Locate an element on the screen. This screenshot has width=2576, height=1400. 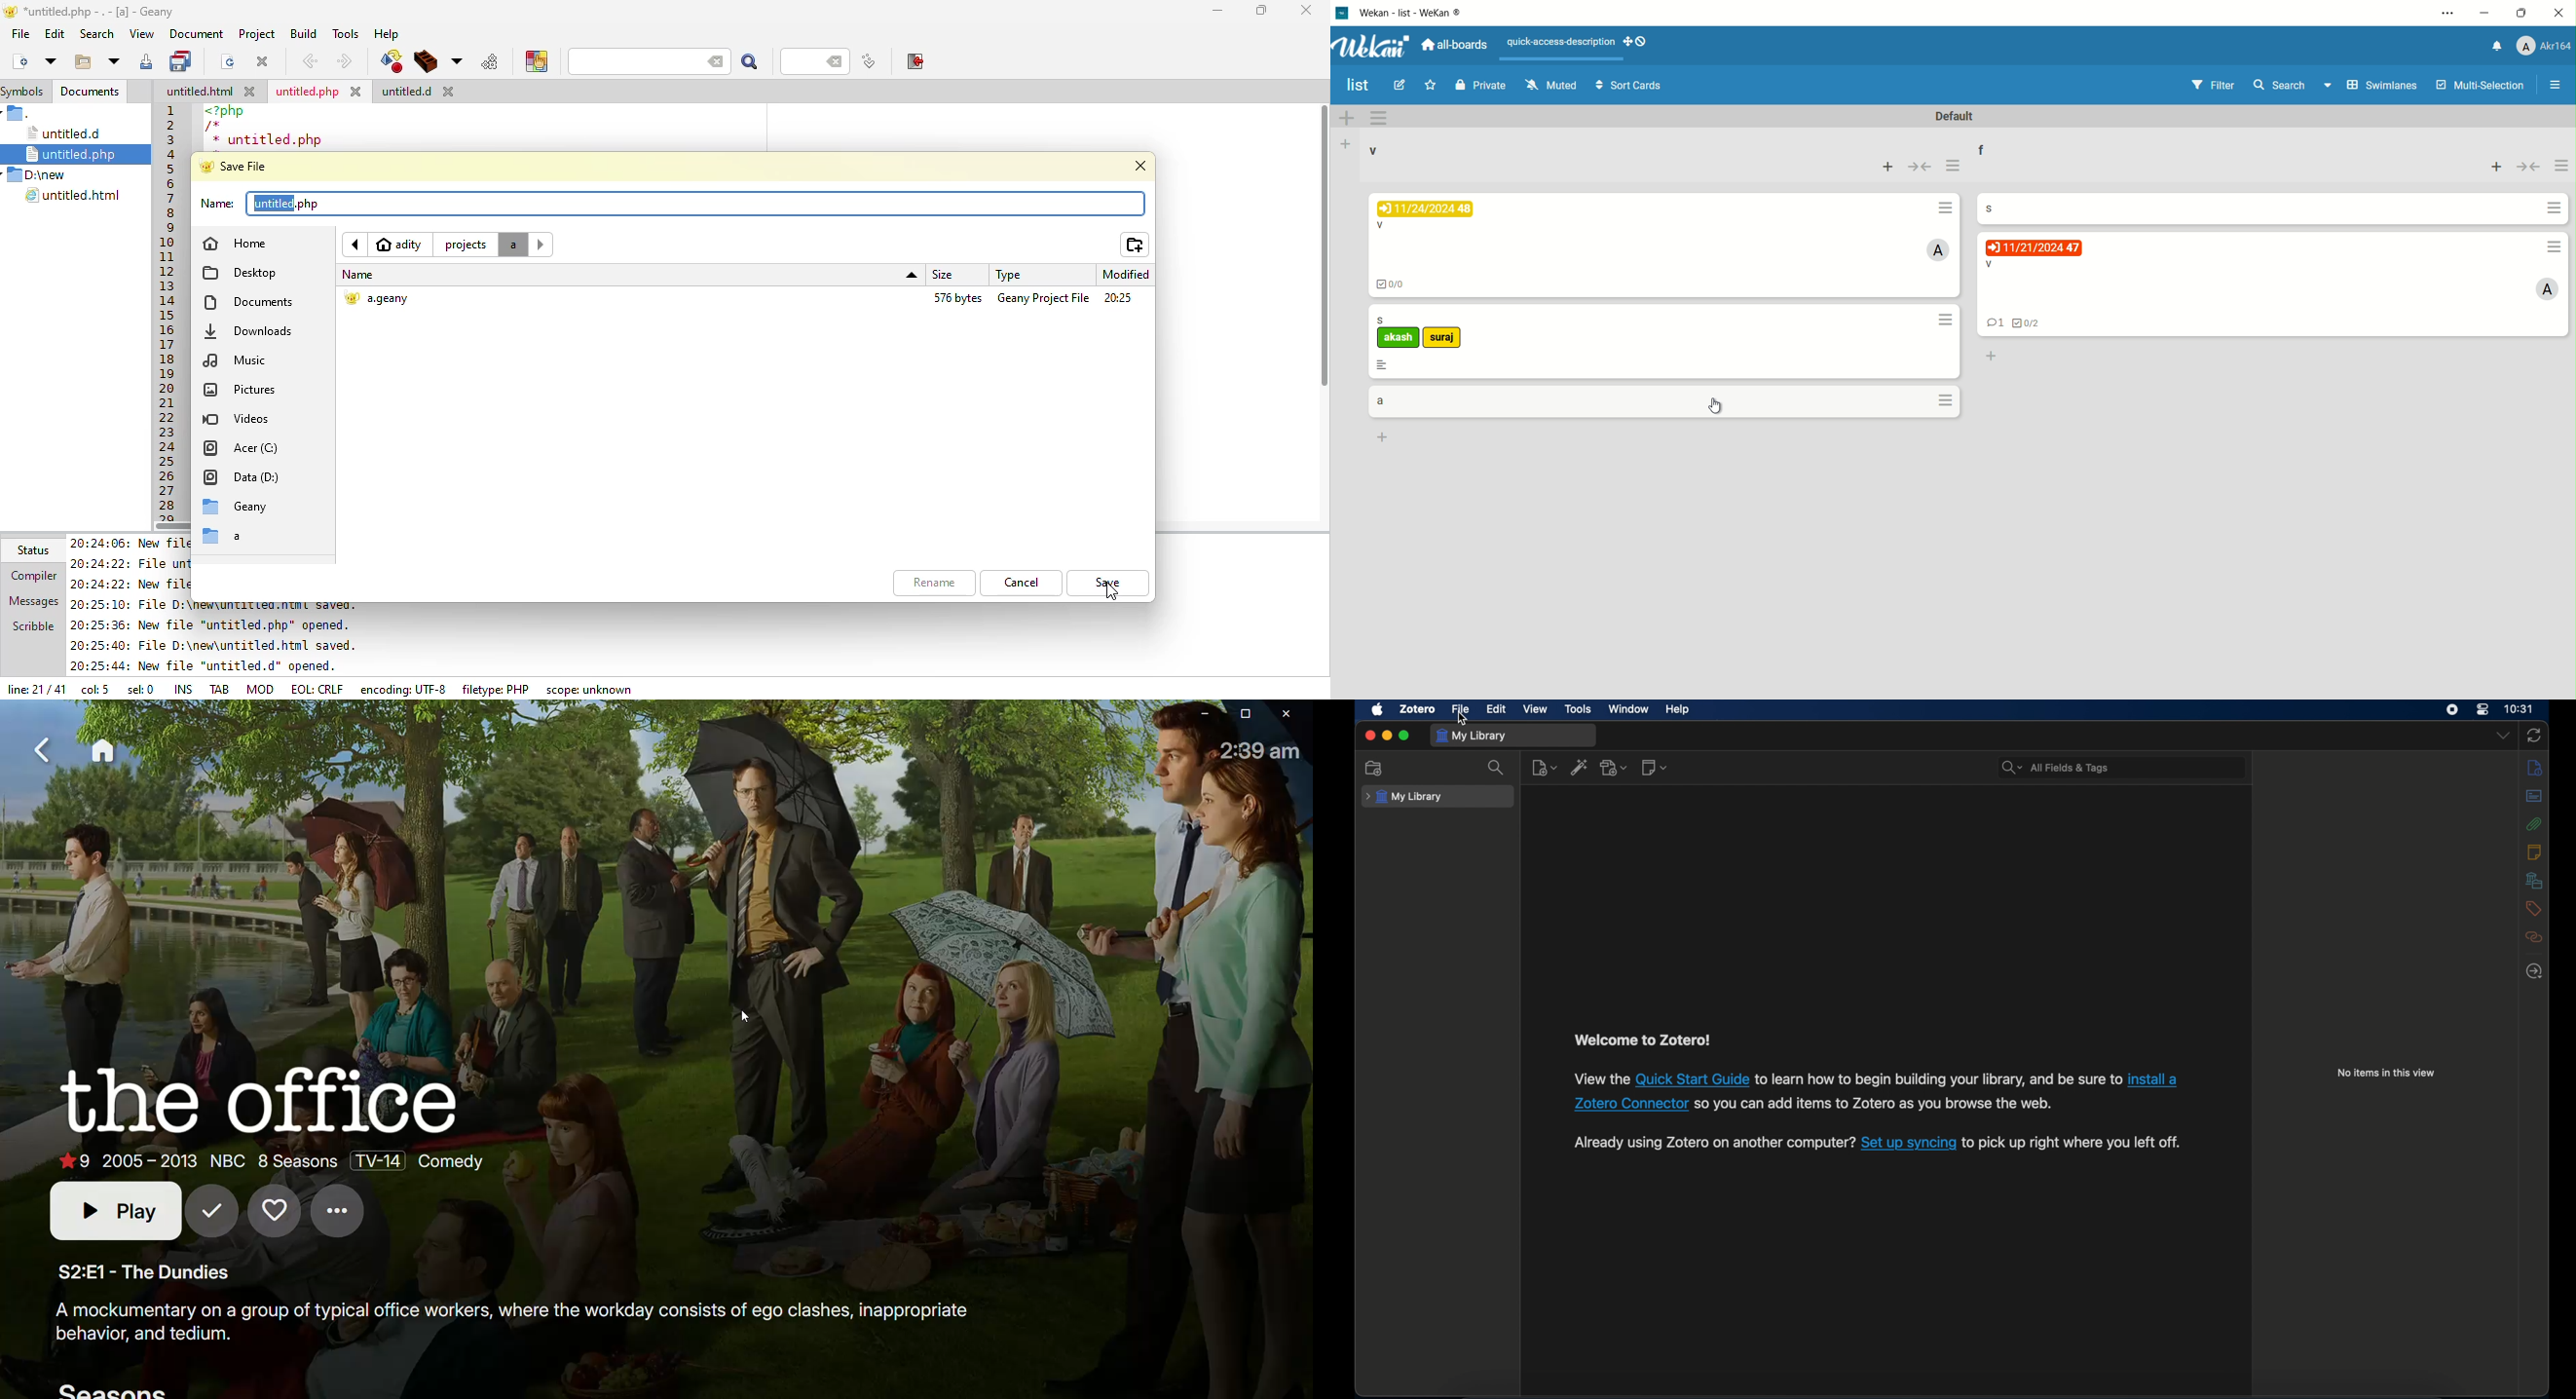
swimlanes is located at coordinates (2368, 85).